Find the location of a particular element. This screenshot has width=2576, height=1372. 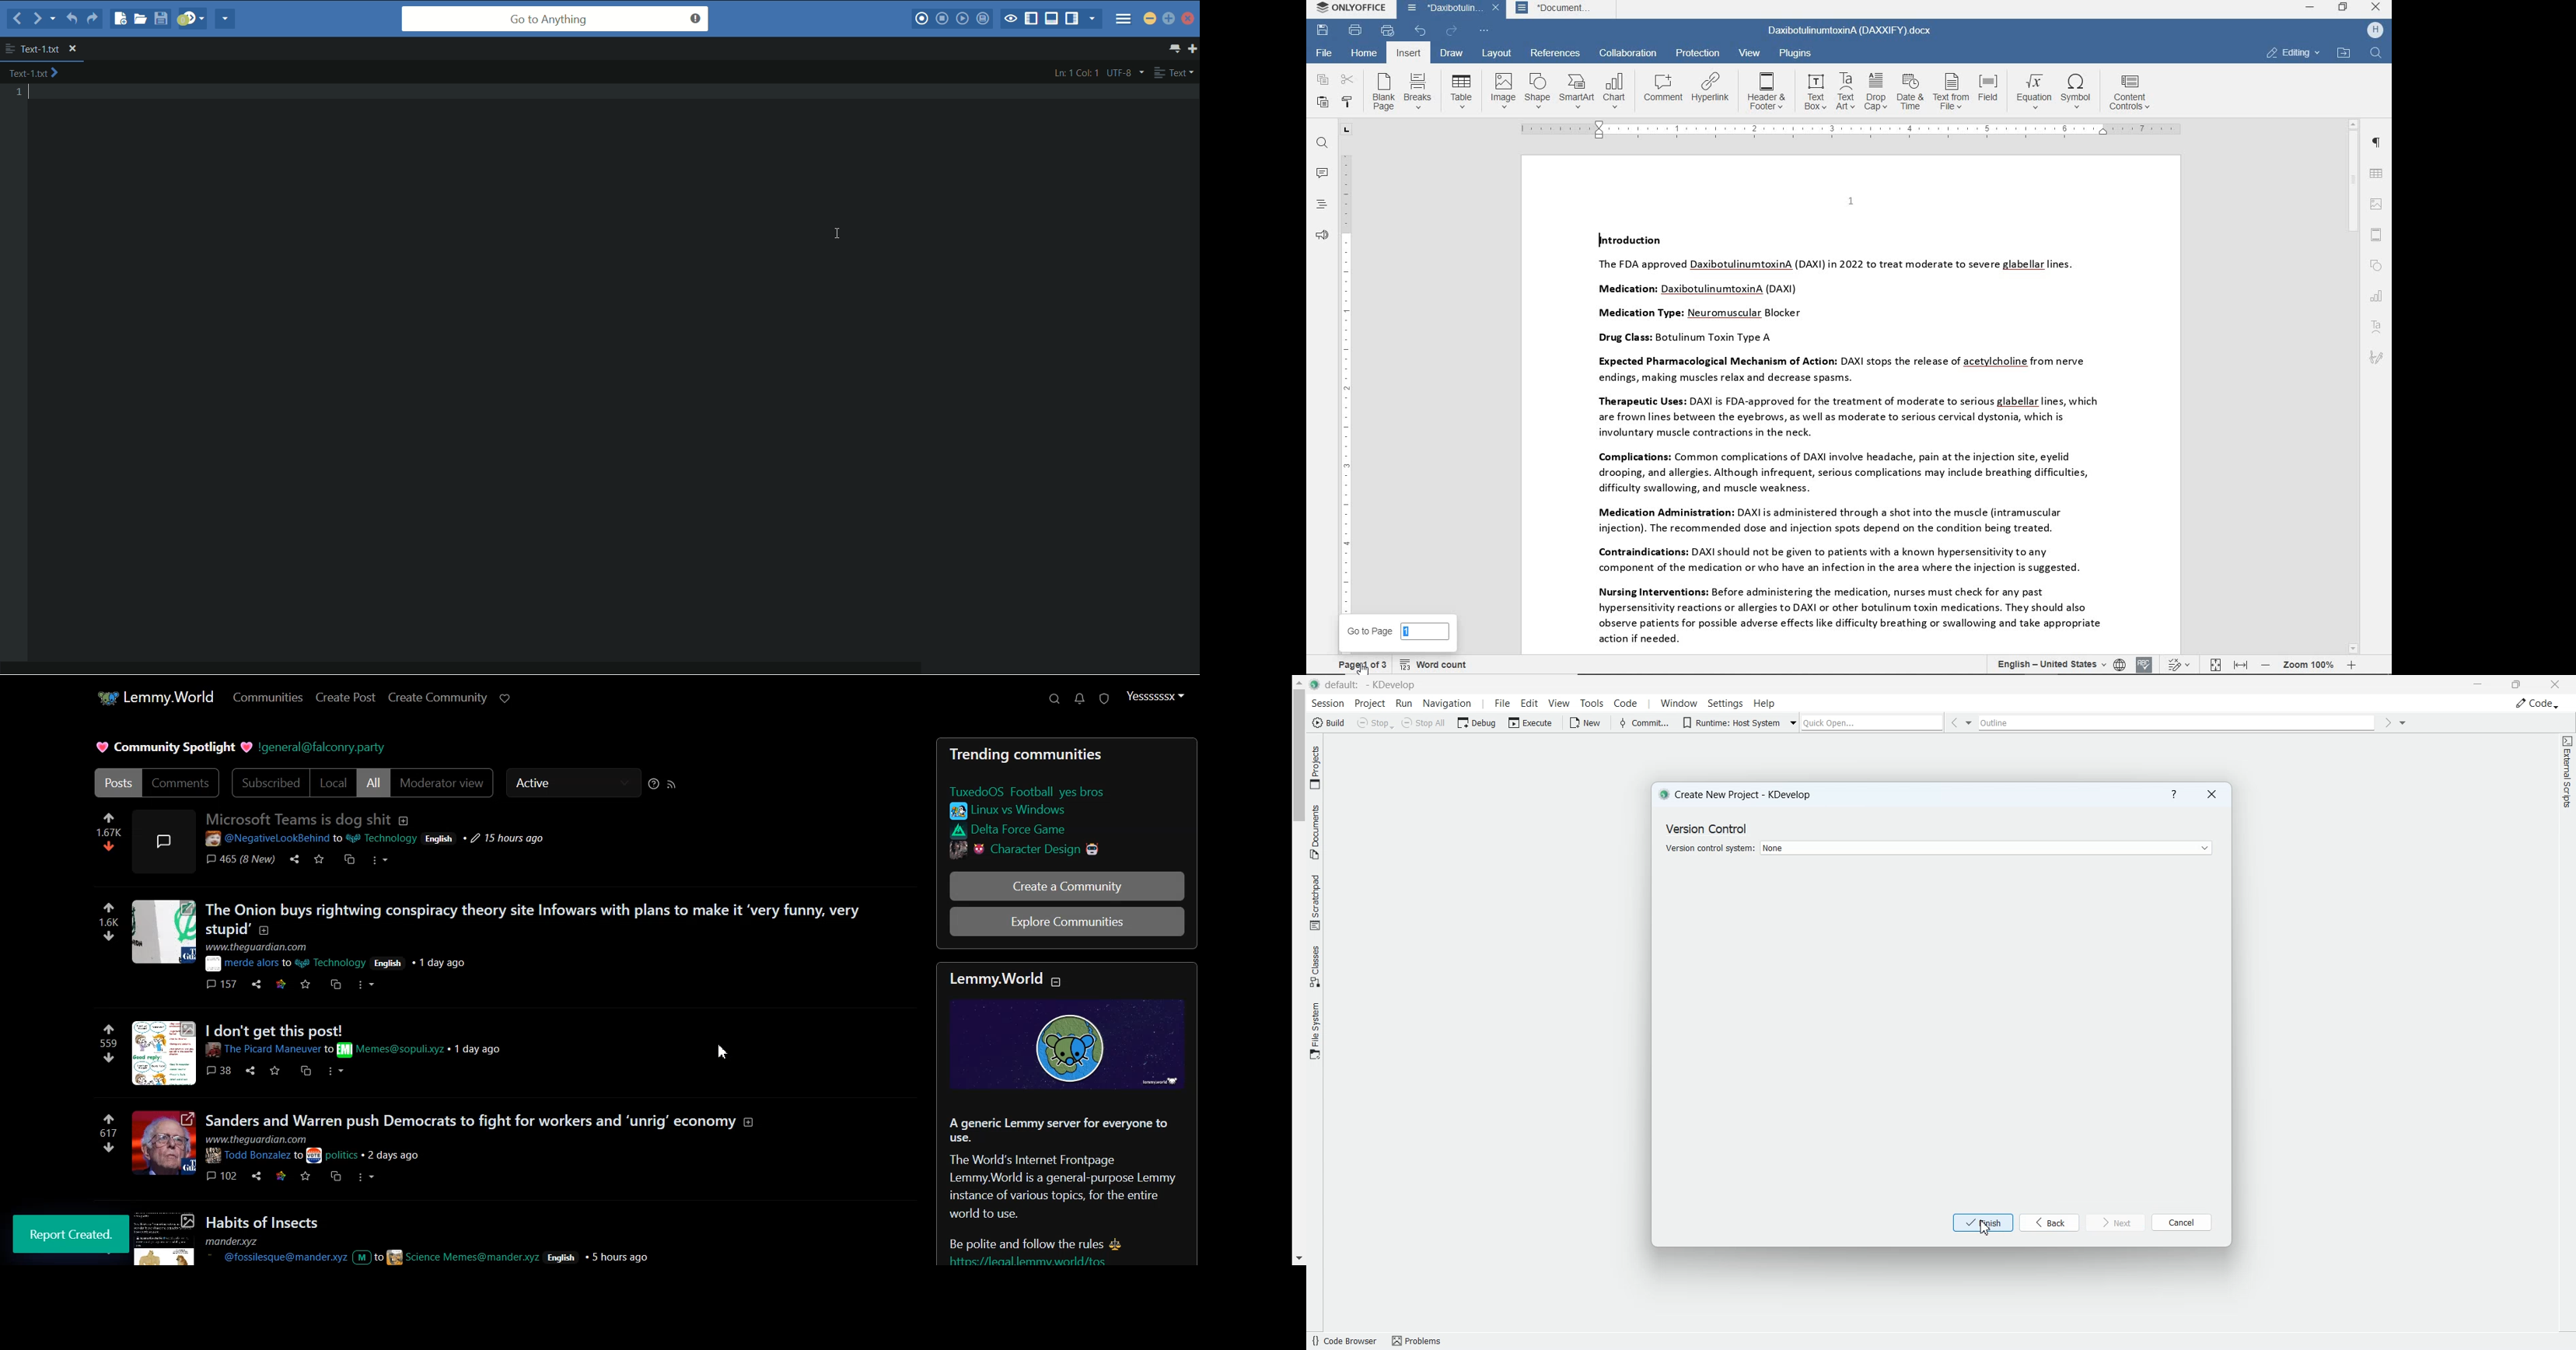

save is located at coordinates (1323, 30).